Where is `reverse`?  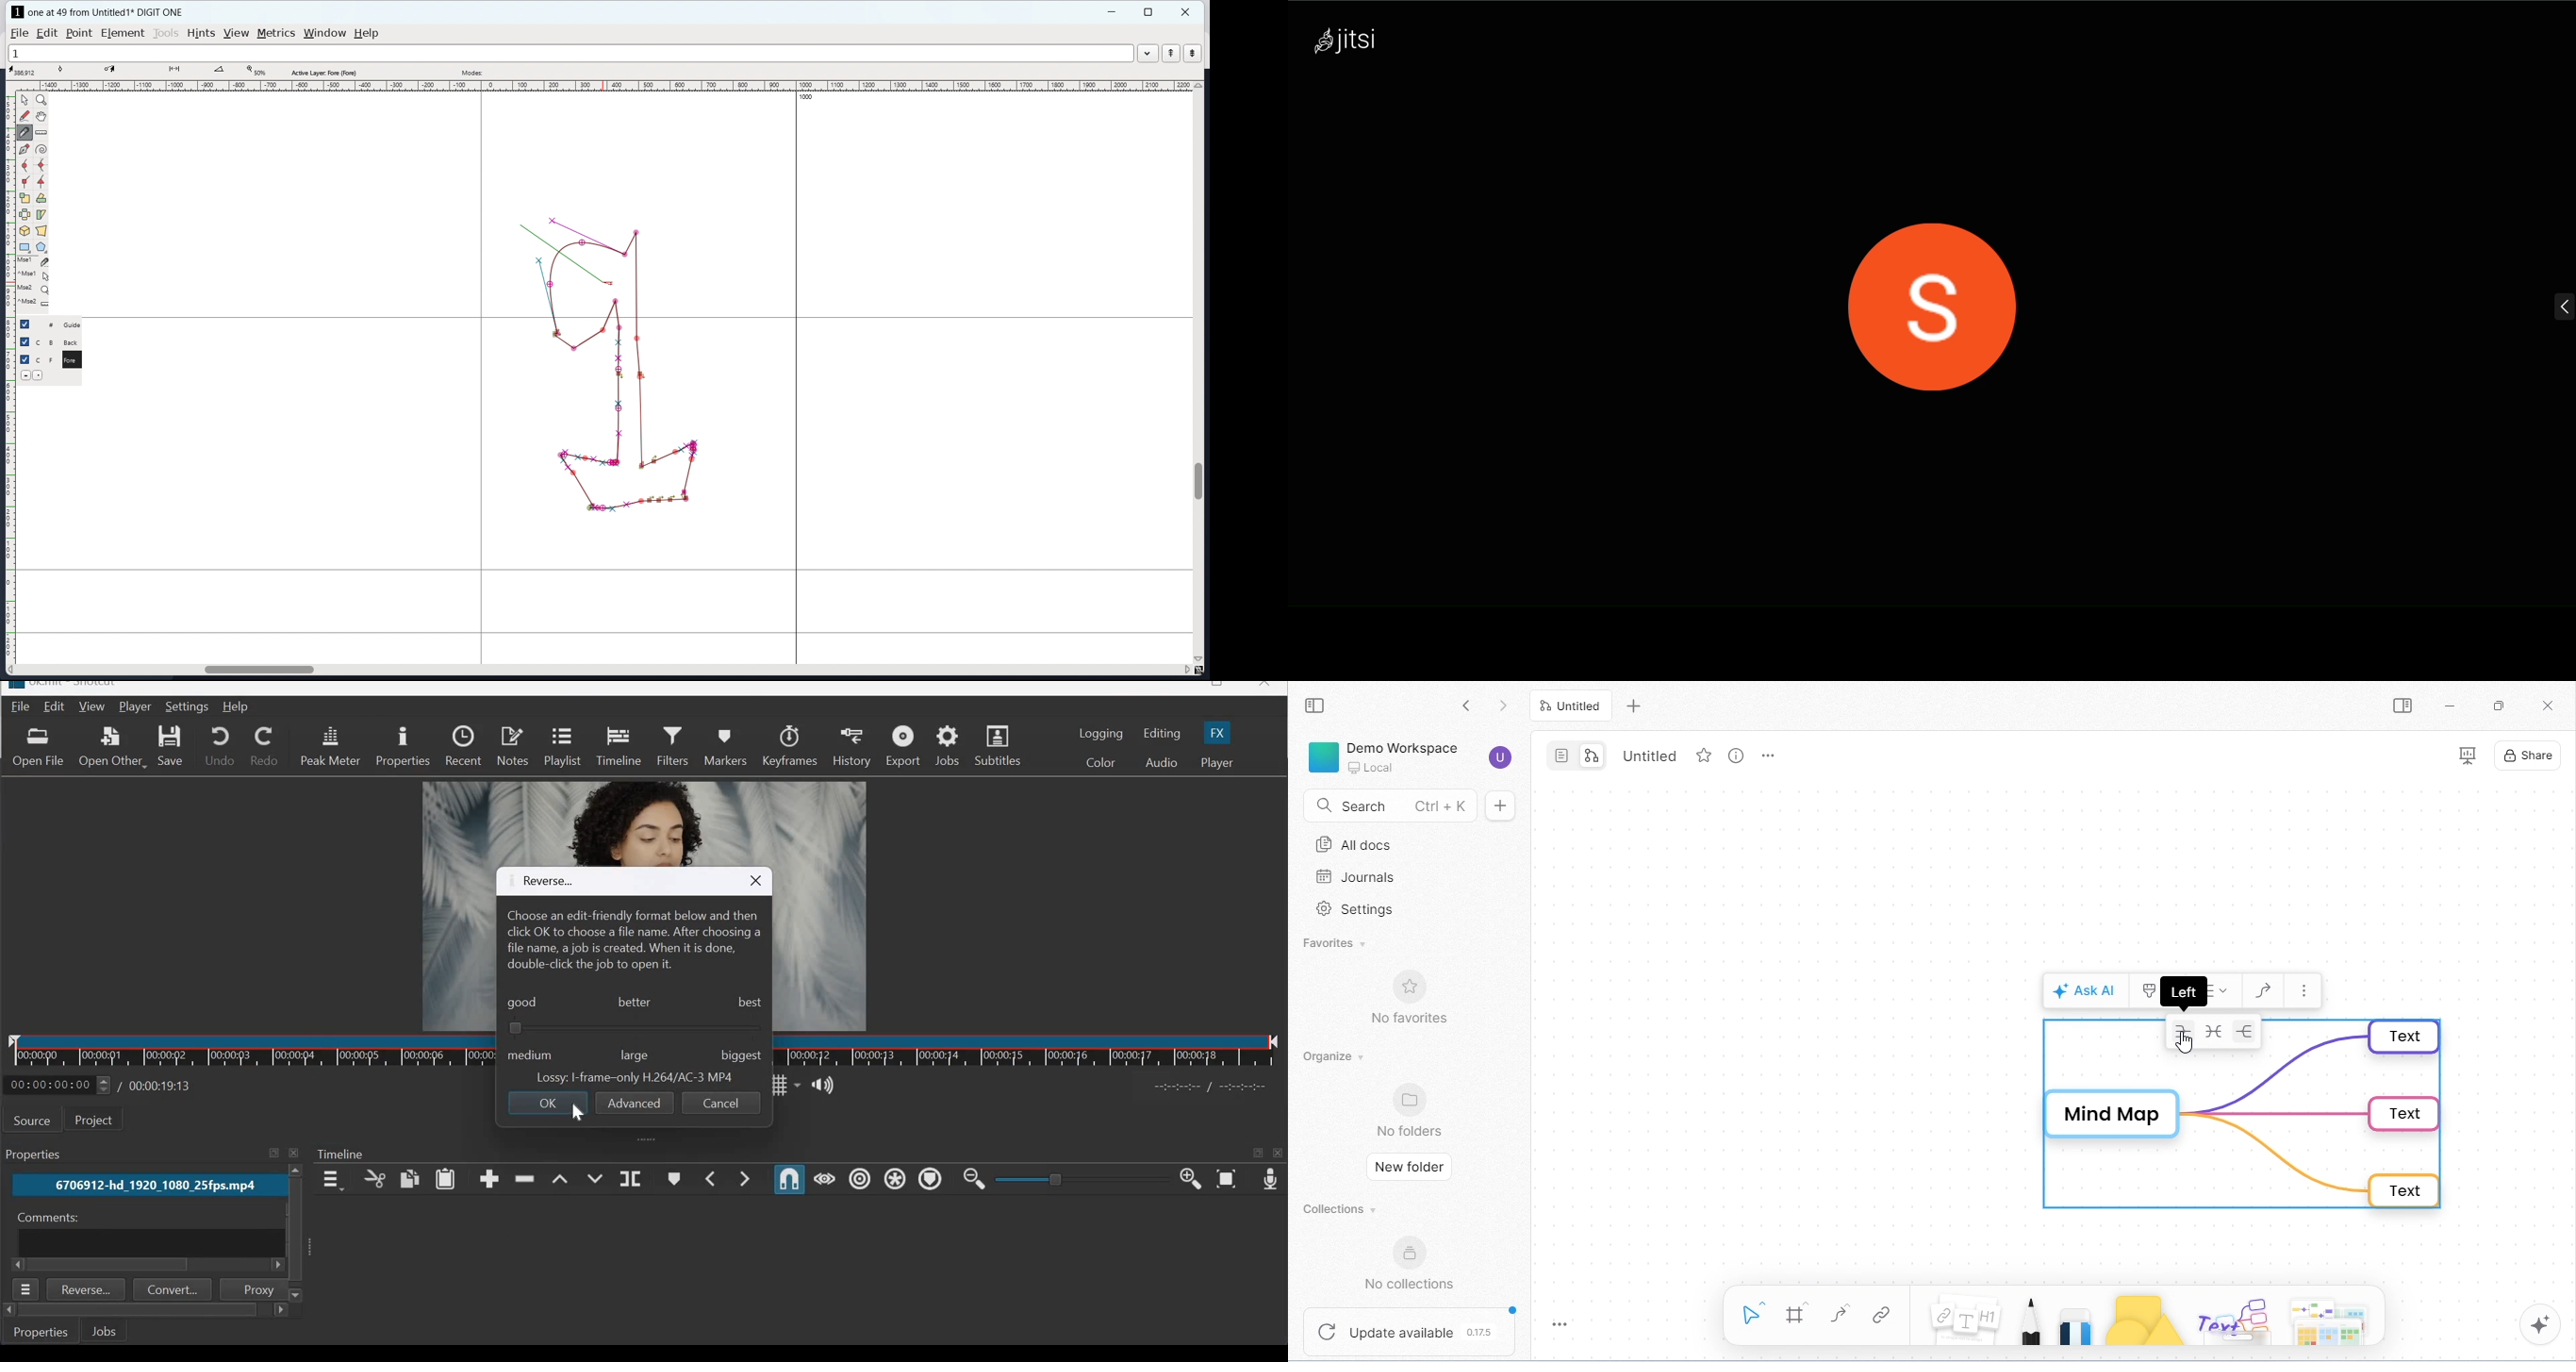
reverse is located at coordinates (87, 1290).